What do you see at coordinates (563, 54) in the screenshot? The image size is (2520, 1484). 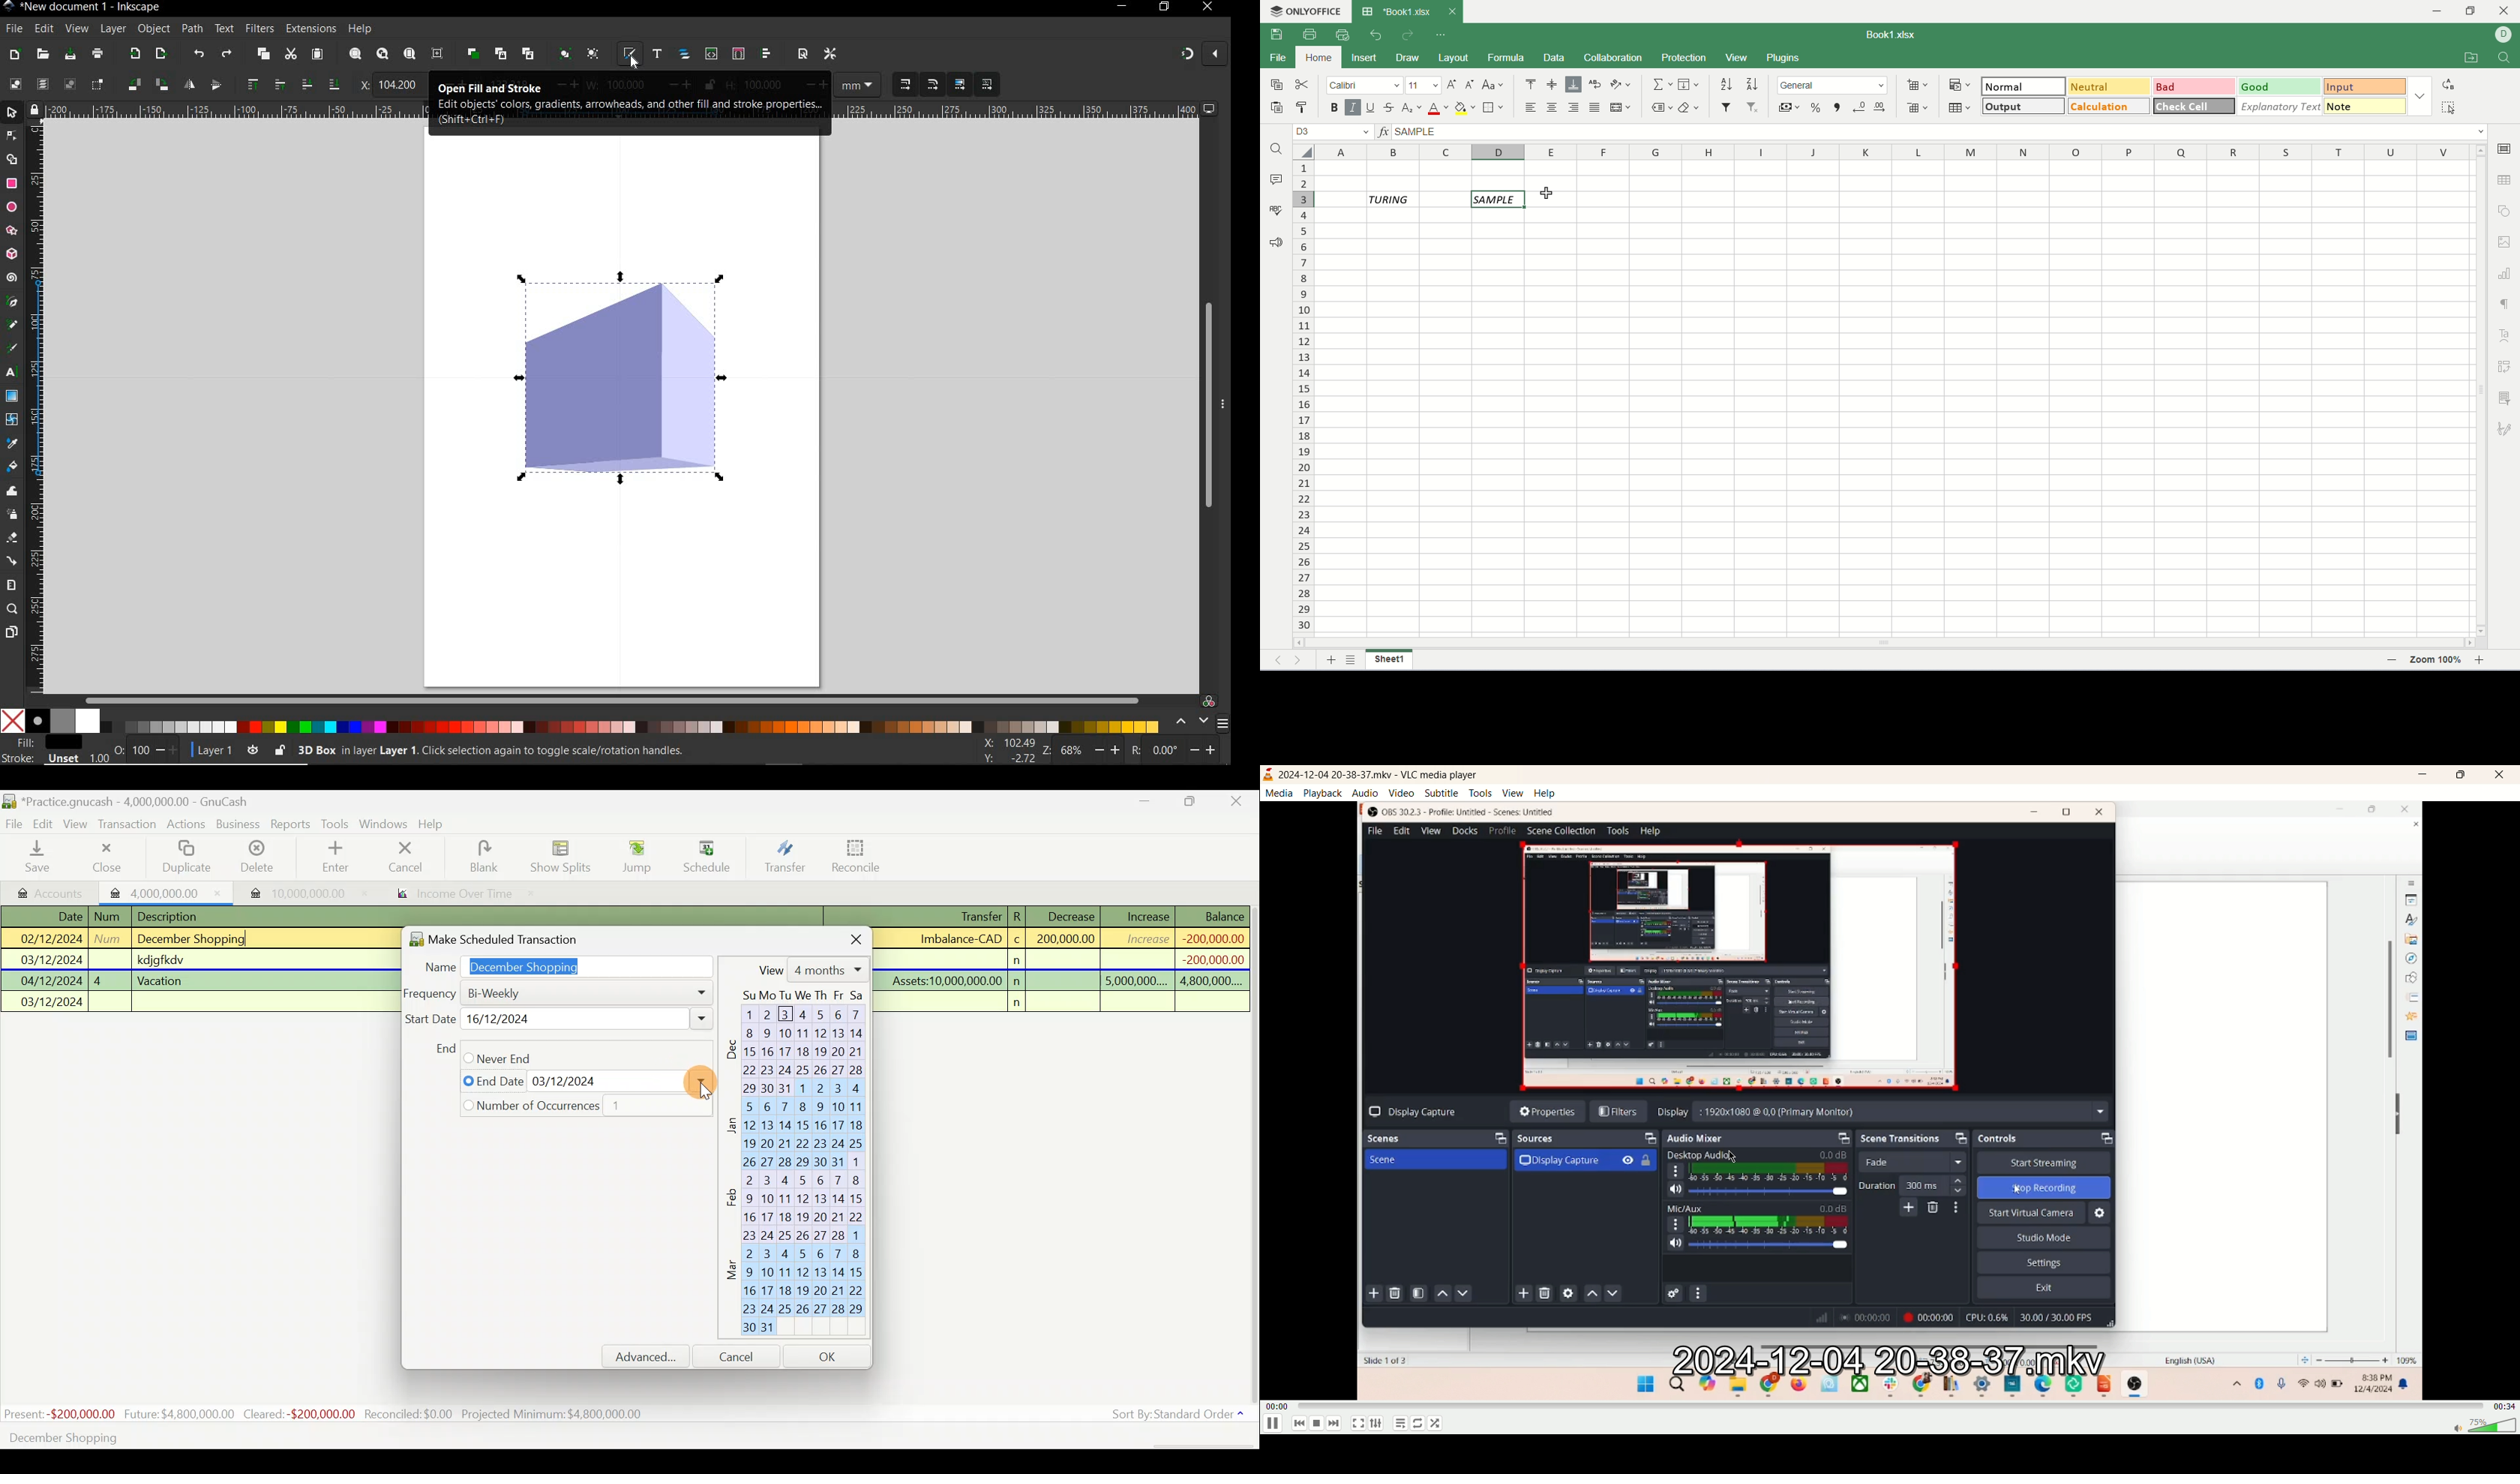 I see `GROUP` at bounding box center [563, 54].